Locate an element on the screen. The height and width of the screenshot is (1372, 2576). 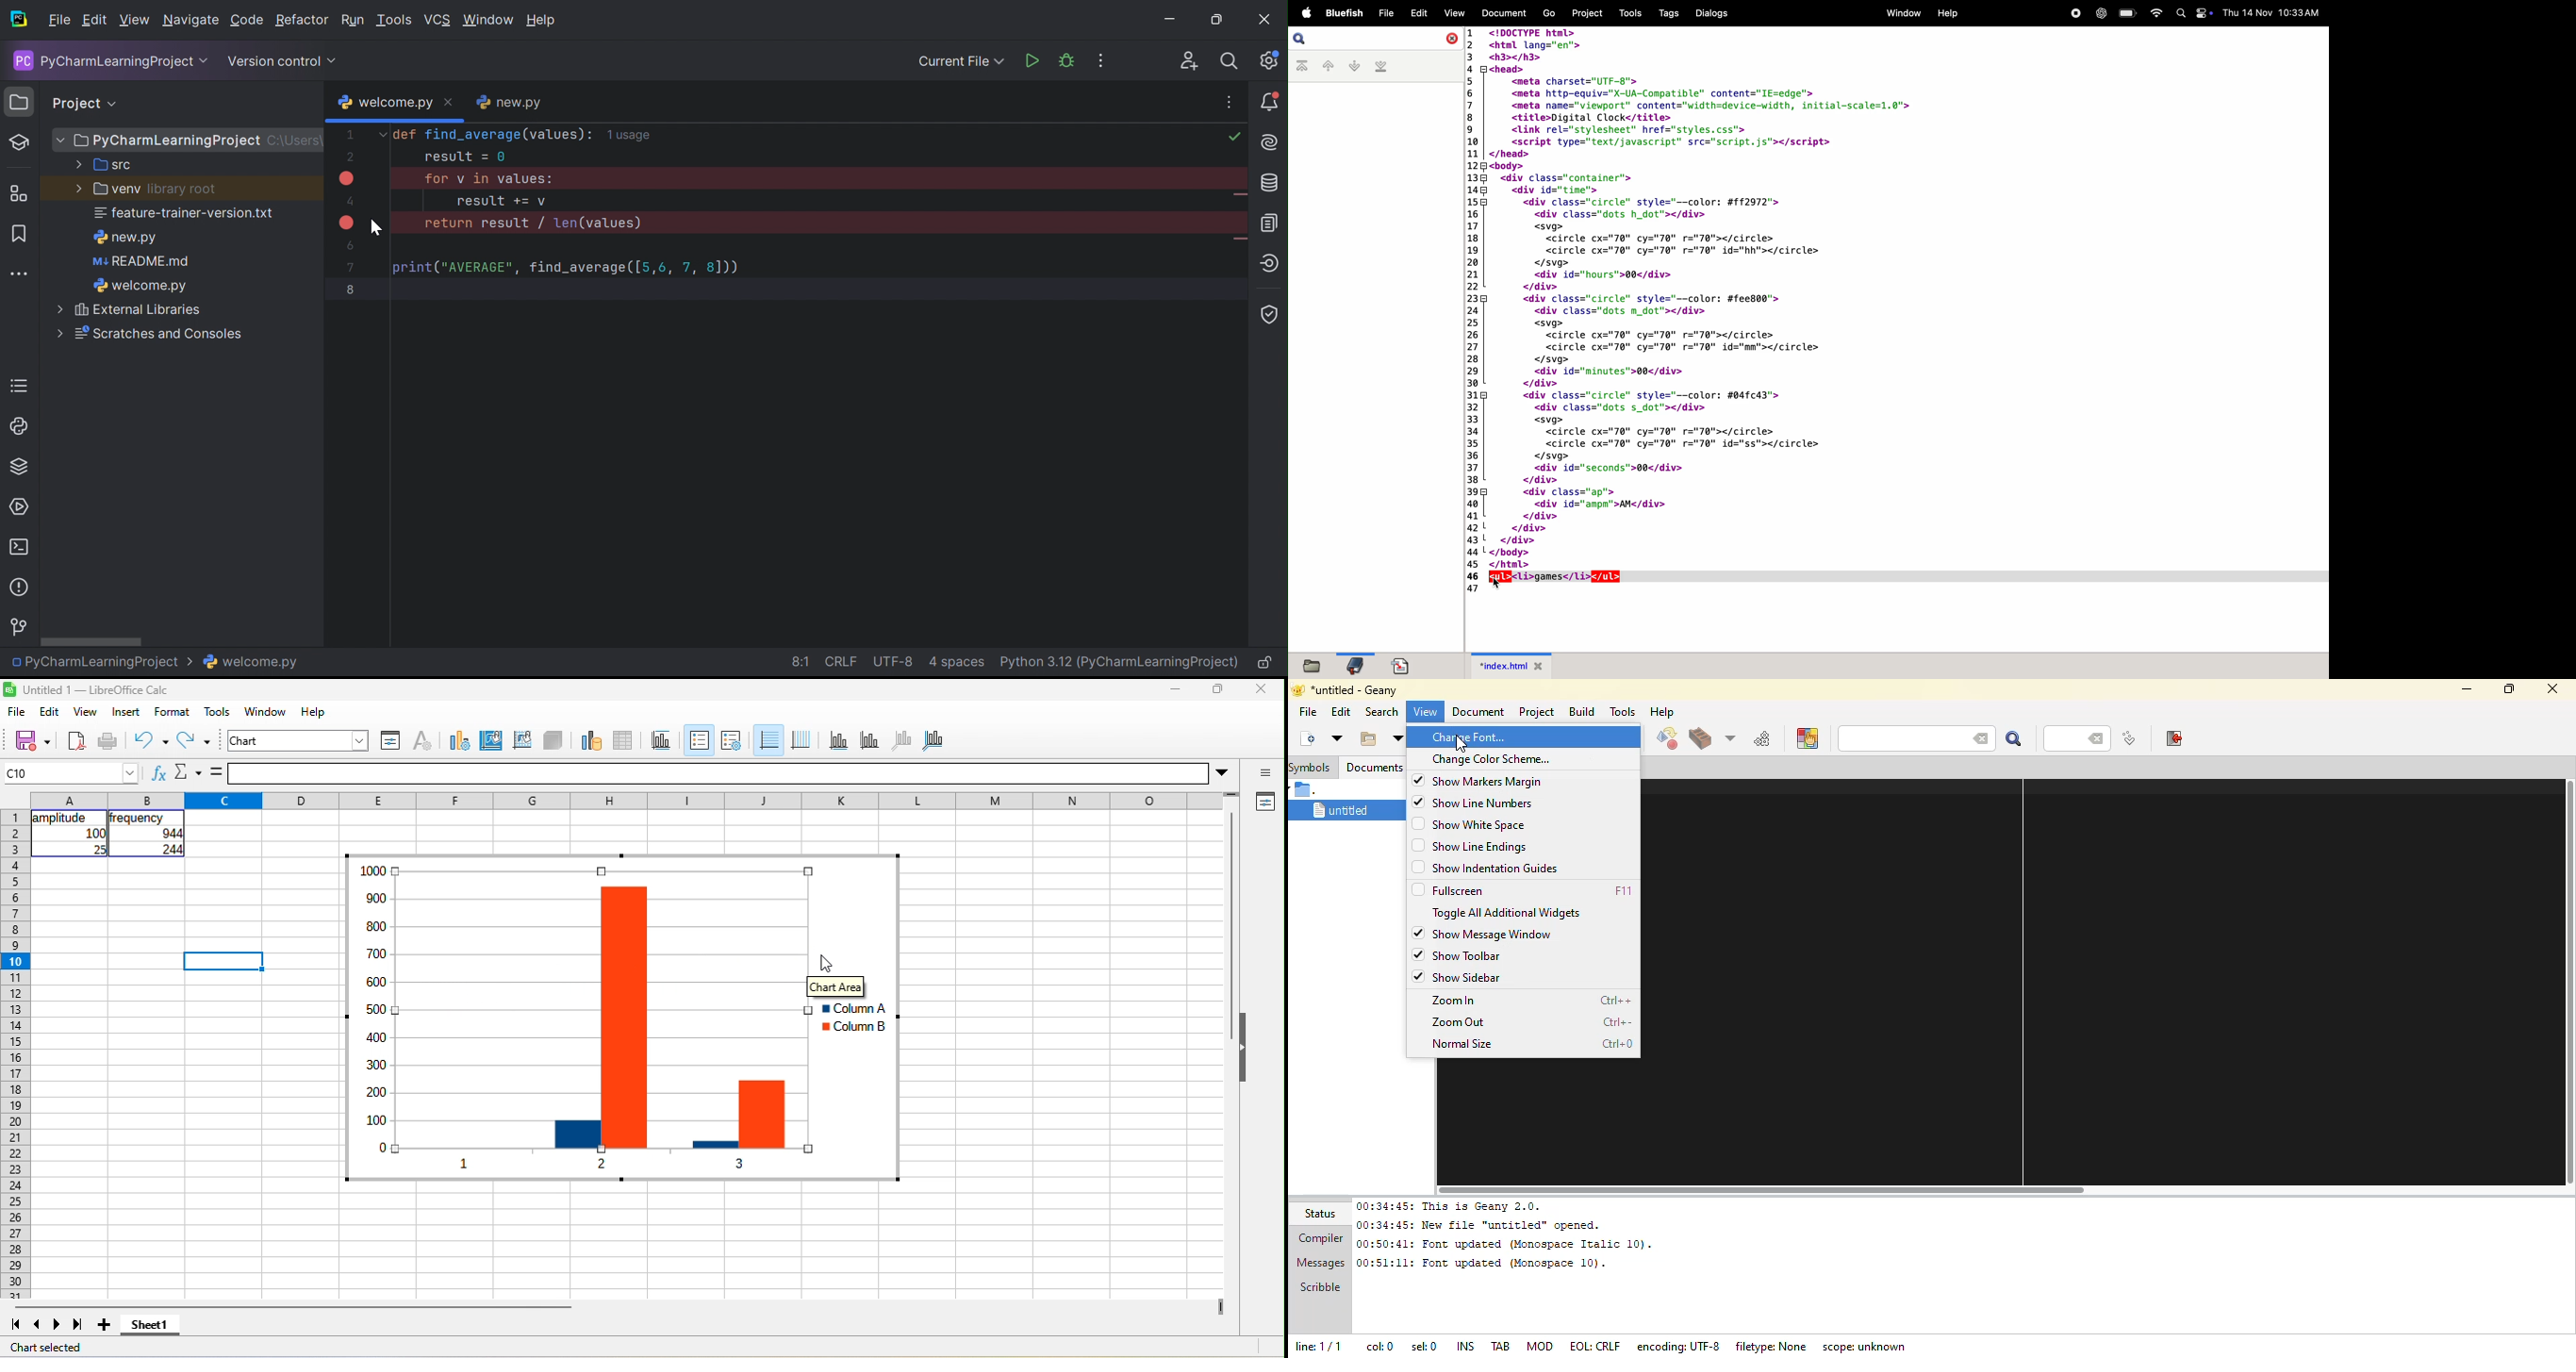
Python 3.12 (PyCharmLearning Project) is located at coordinates (1117, 663).